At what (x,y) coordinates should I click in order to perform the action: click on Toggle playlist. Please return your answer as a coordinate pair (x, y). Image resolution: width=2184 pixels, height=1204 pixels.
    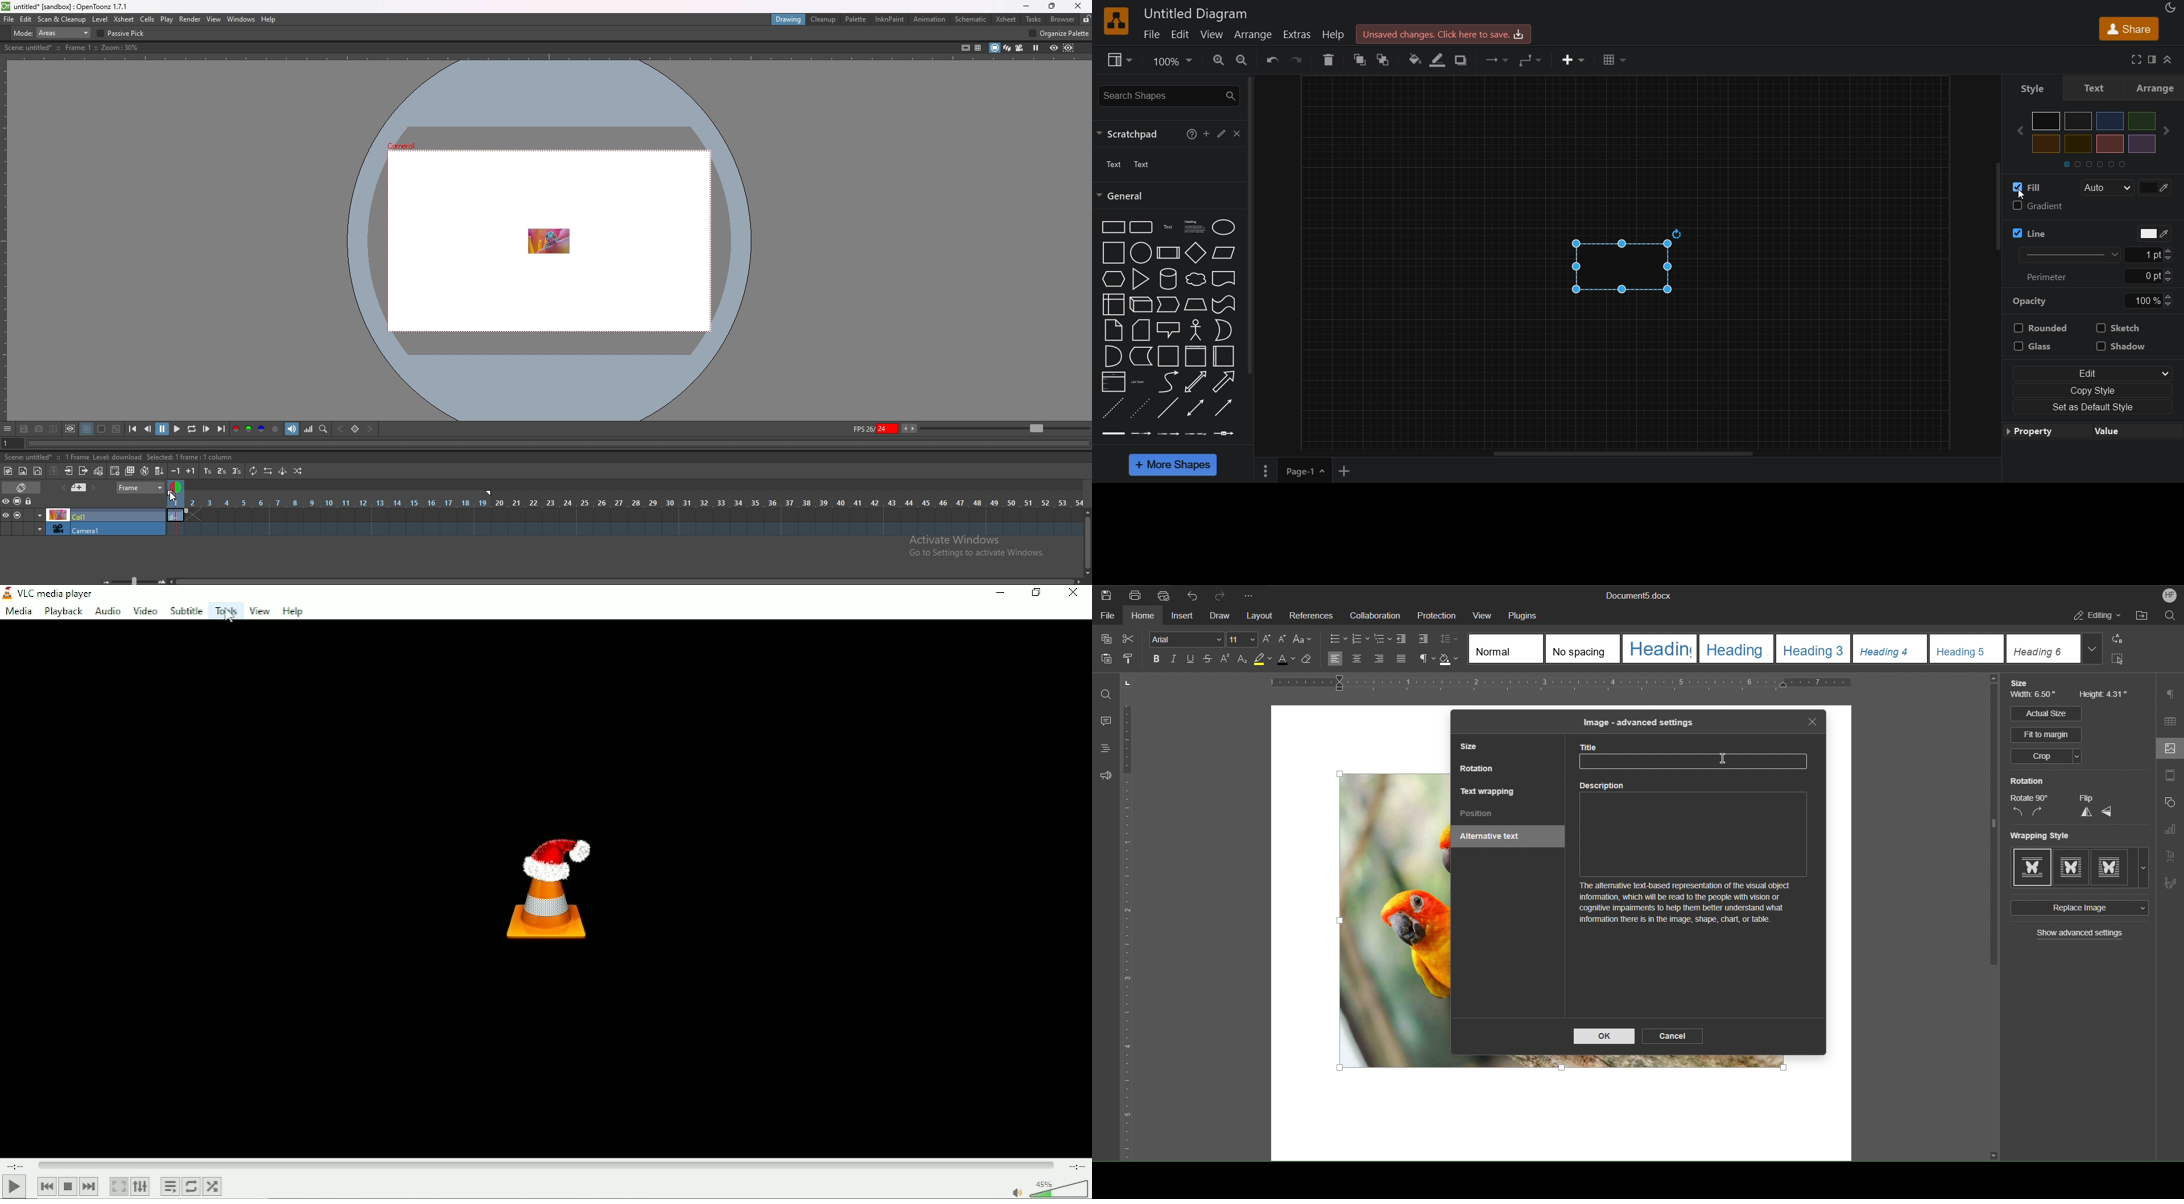
    Looking at the image, I should click on (170, 1185).